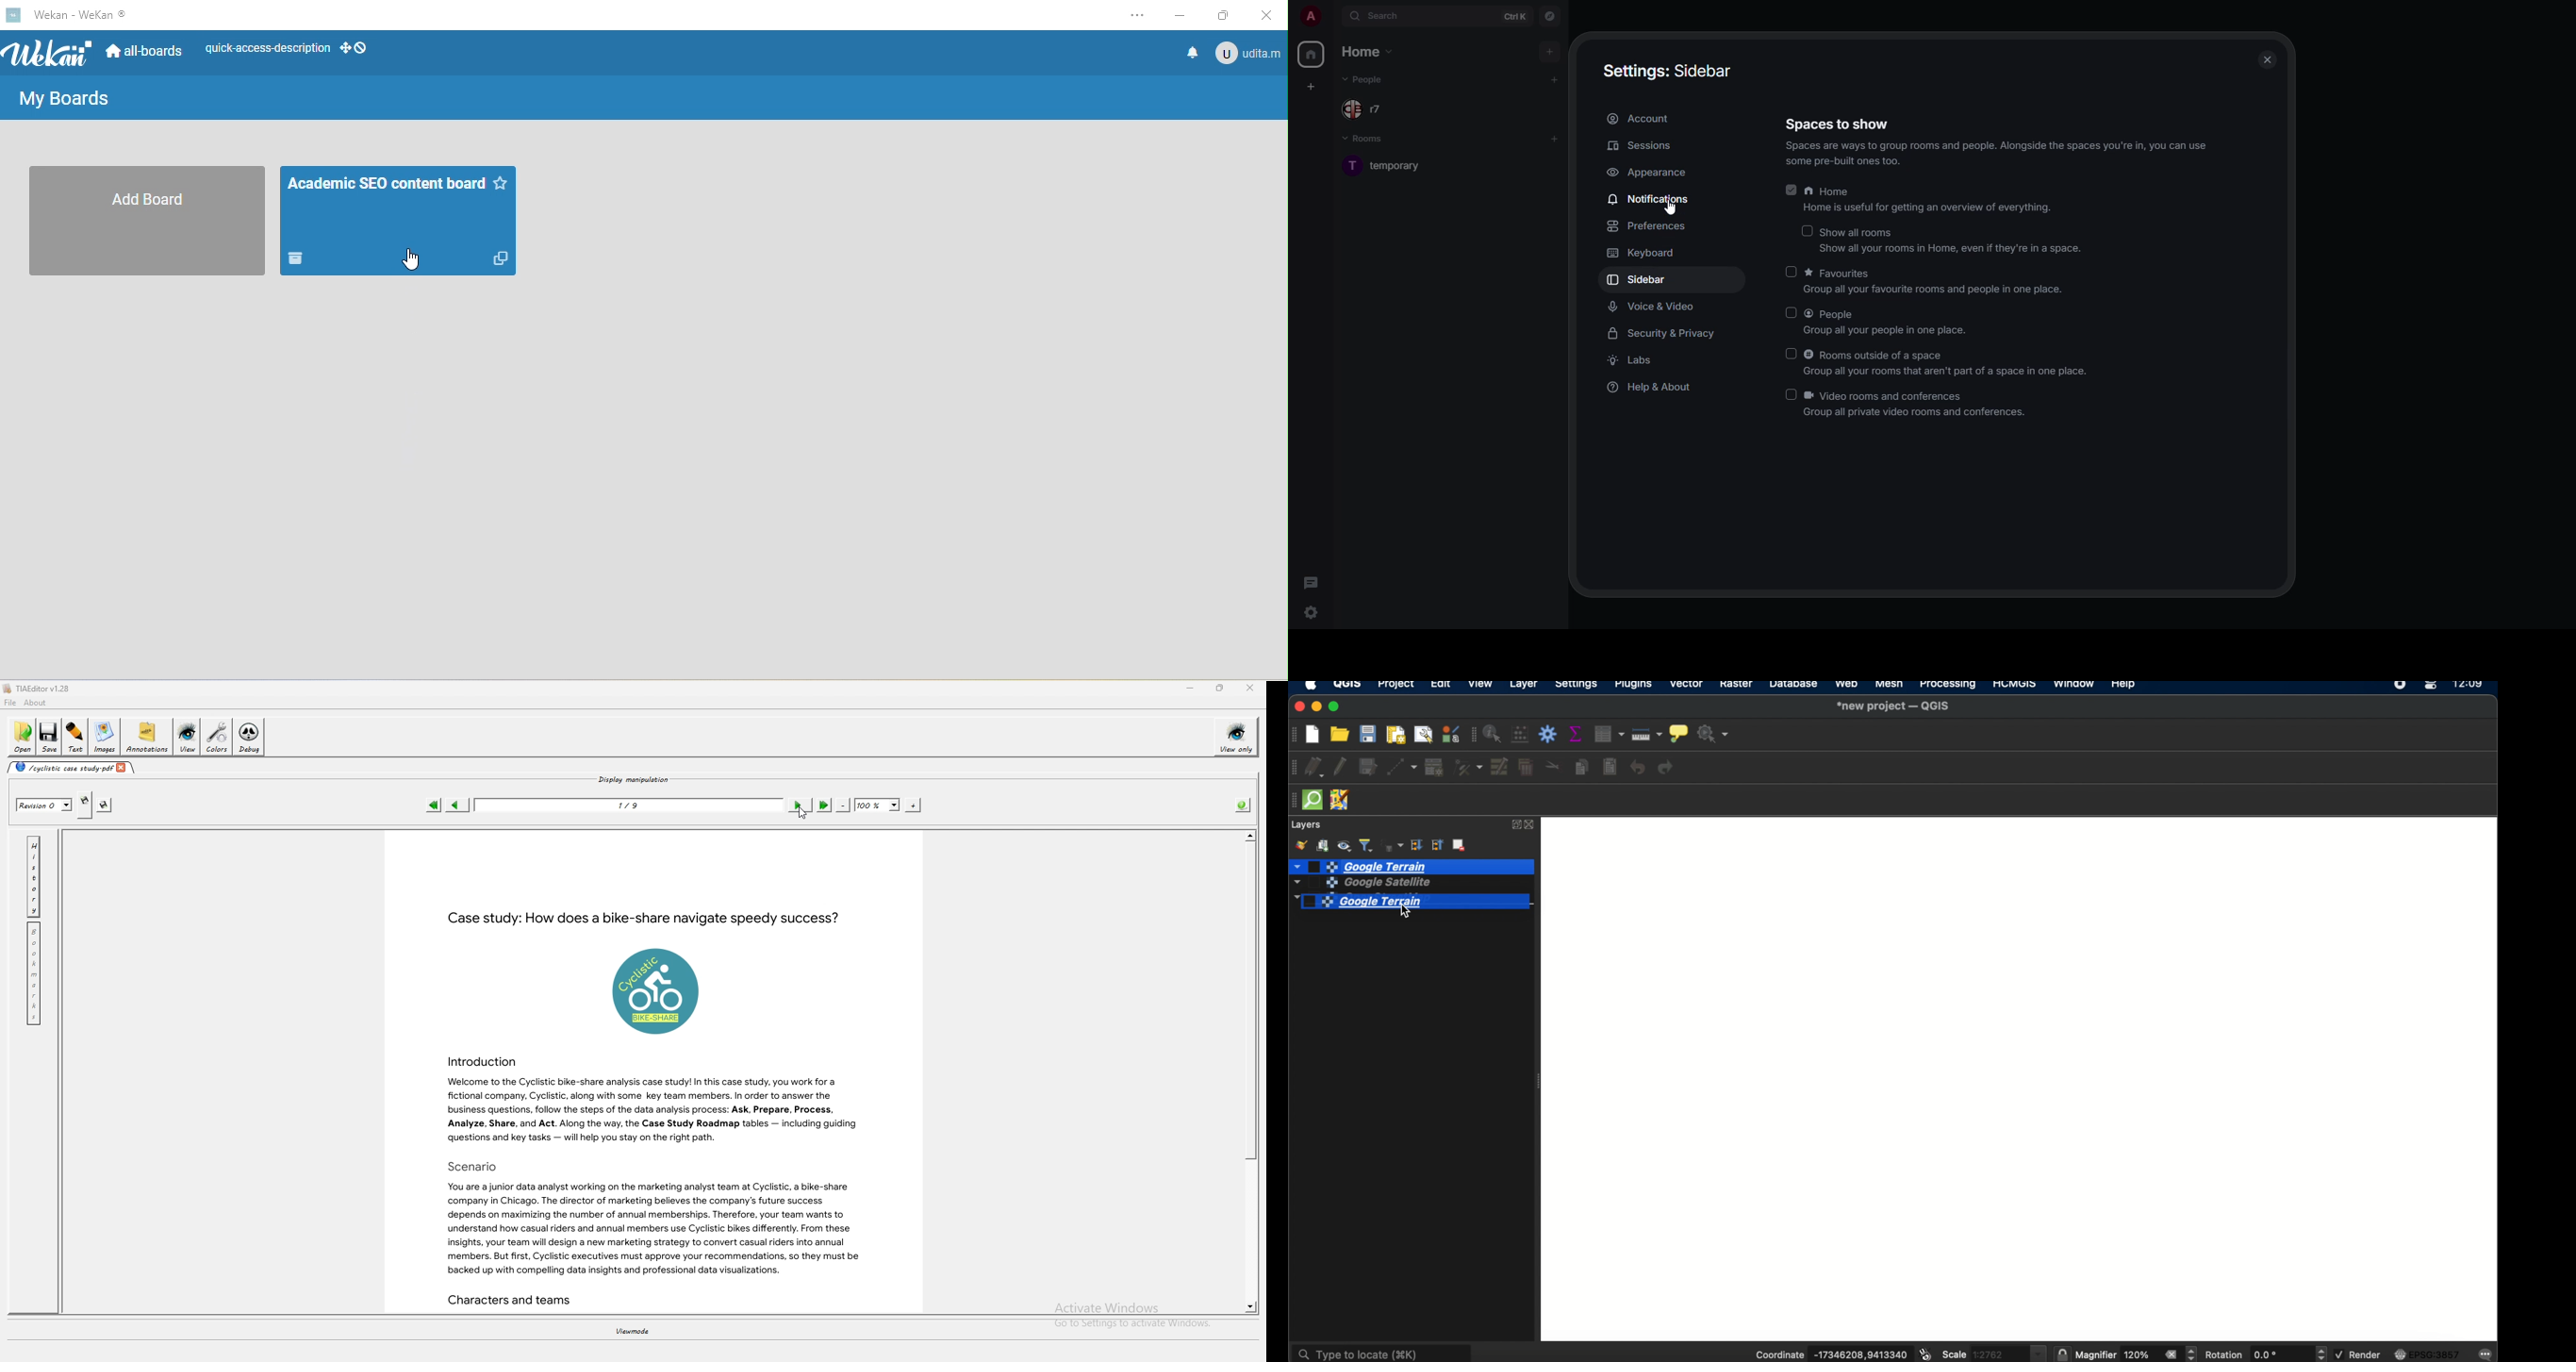 The image size is (2576, 1372). I want to click on my boards, so click(72, 102).